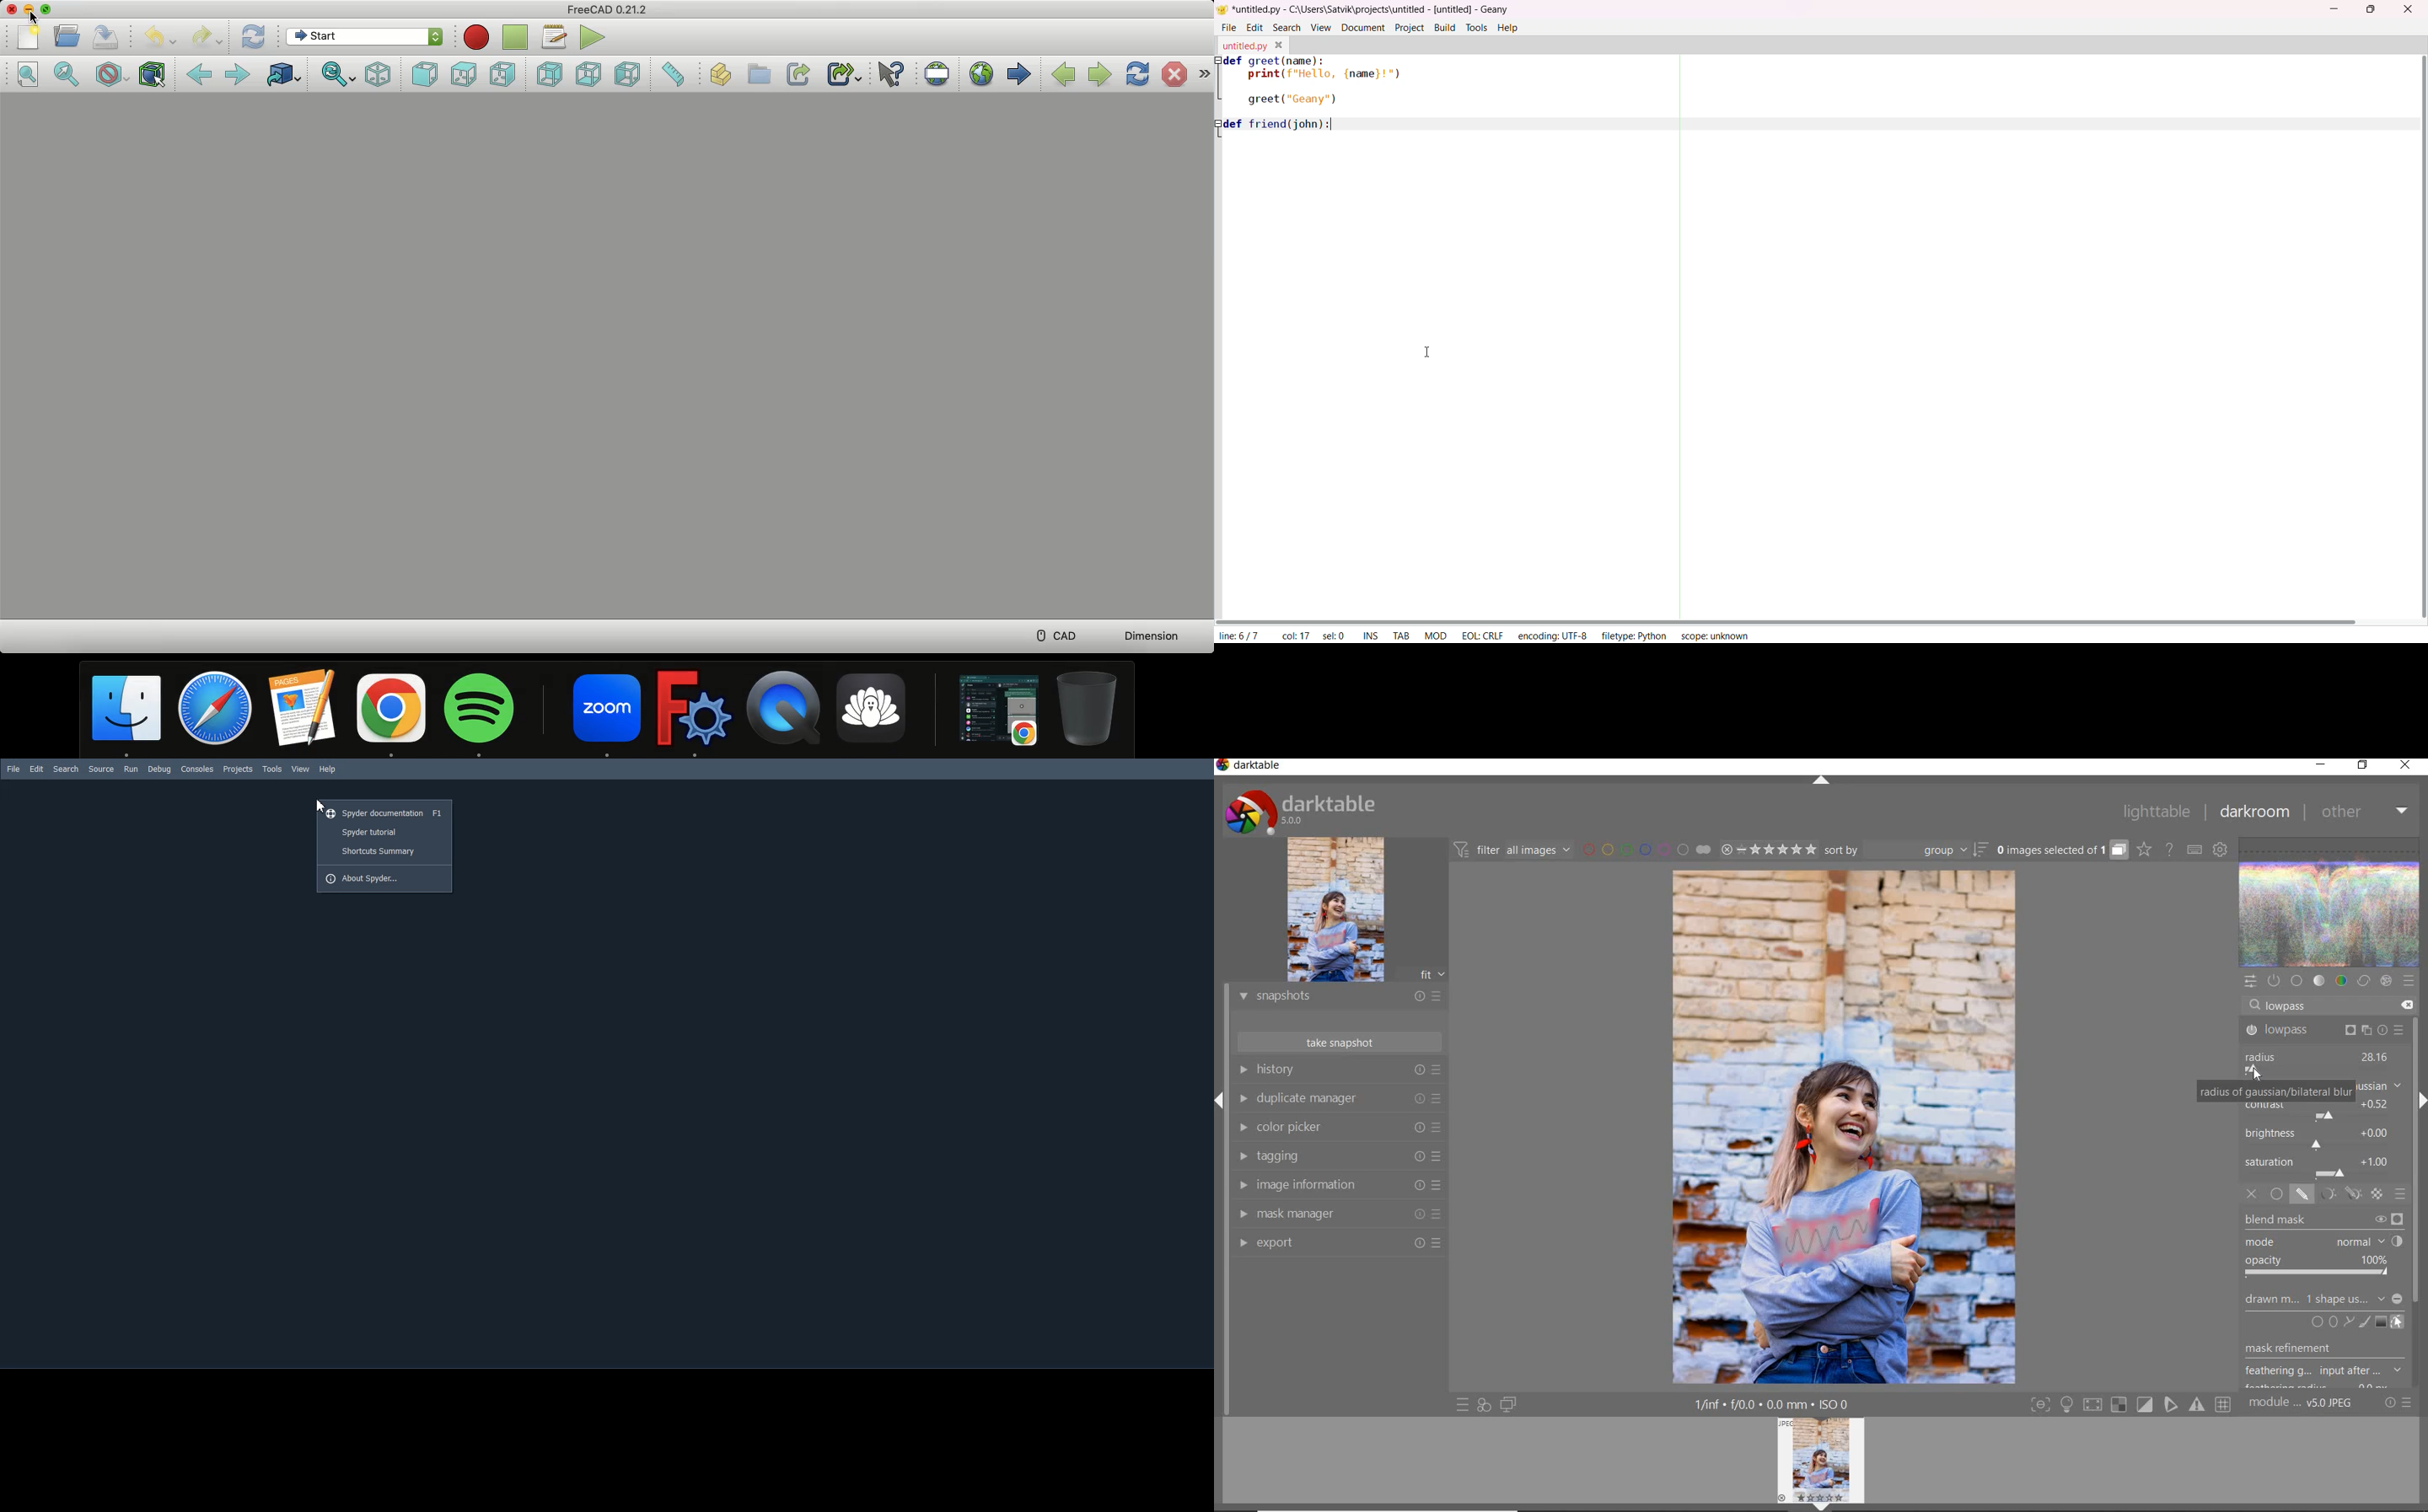 The height and width of the screenshot is (1512, 2436). Describe the element at coordinates (475, 36) in the screenshot. I see `macro reading` at that location.